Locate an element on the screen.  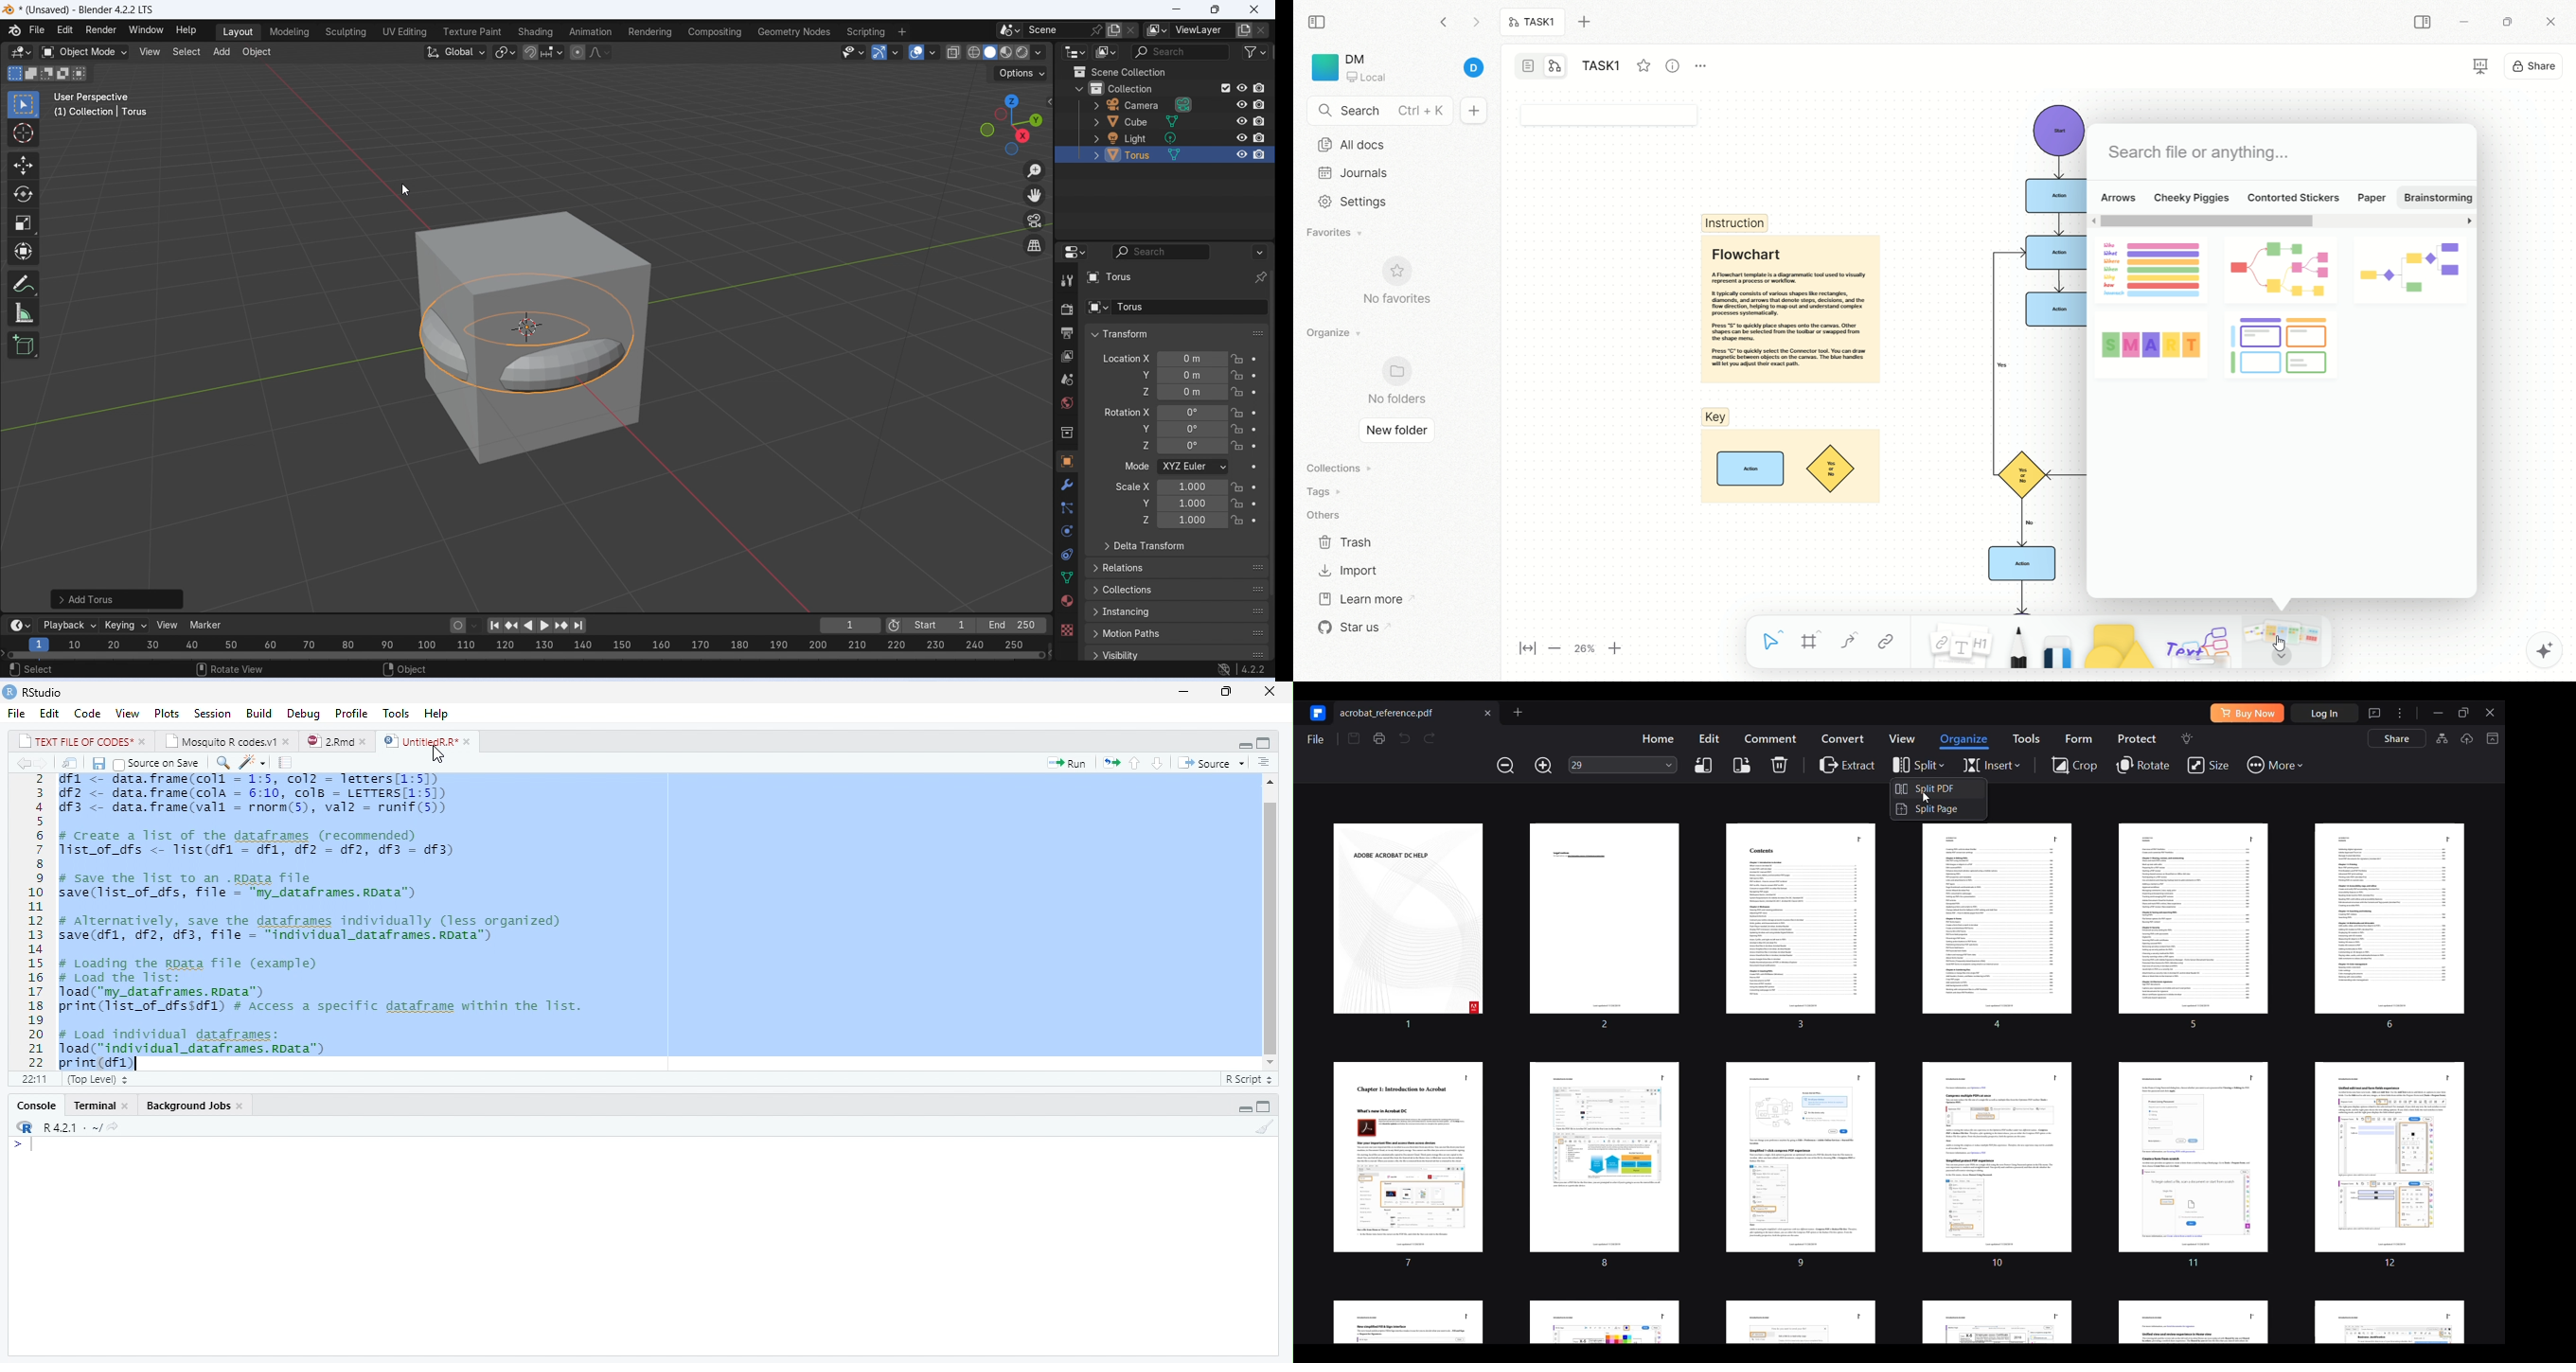
Profile is located at coordinates (352, 713).